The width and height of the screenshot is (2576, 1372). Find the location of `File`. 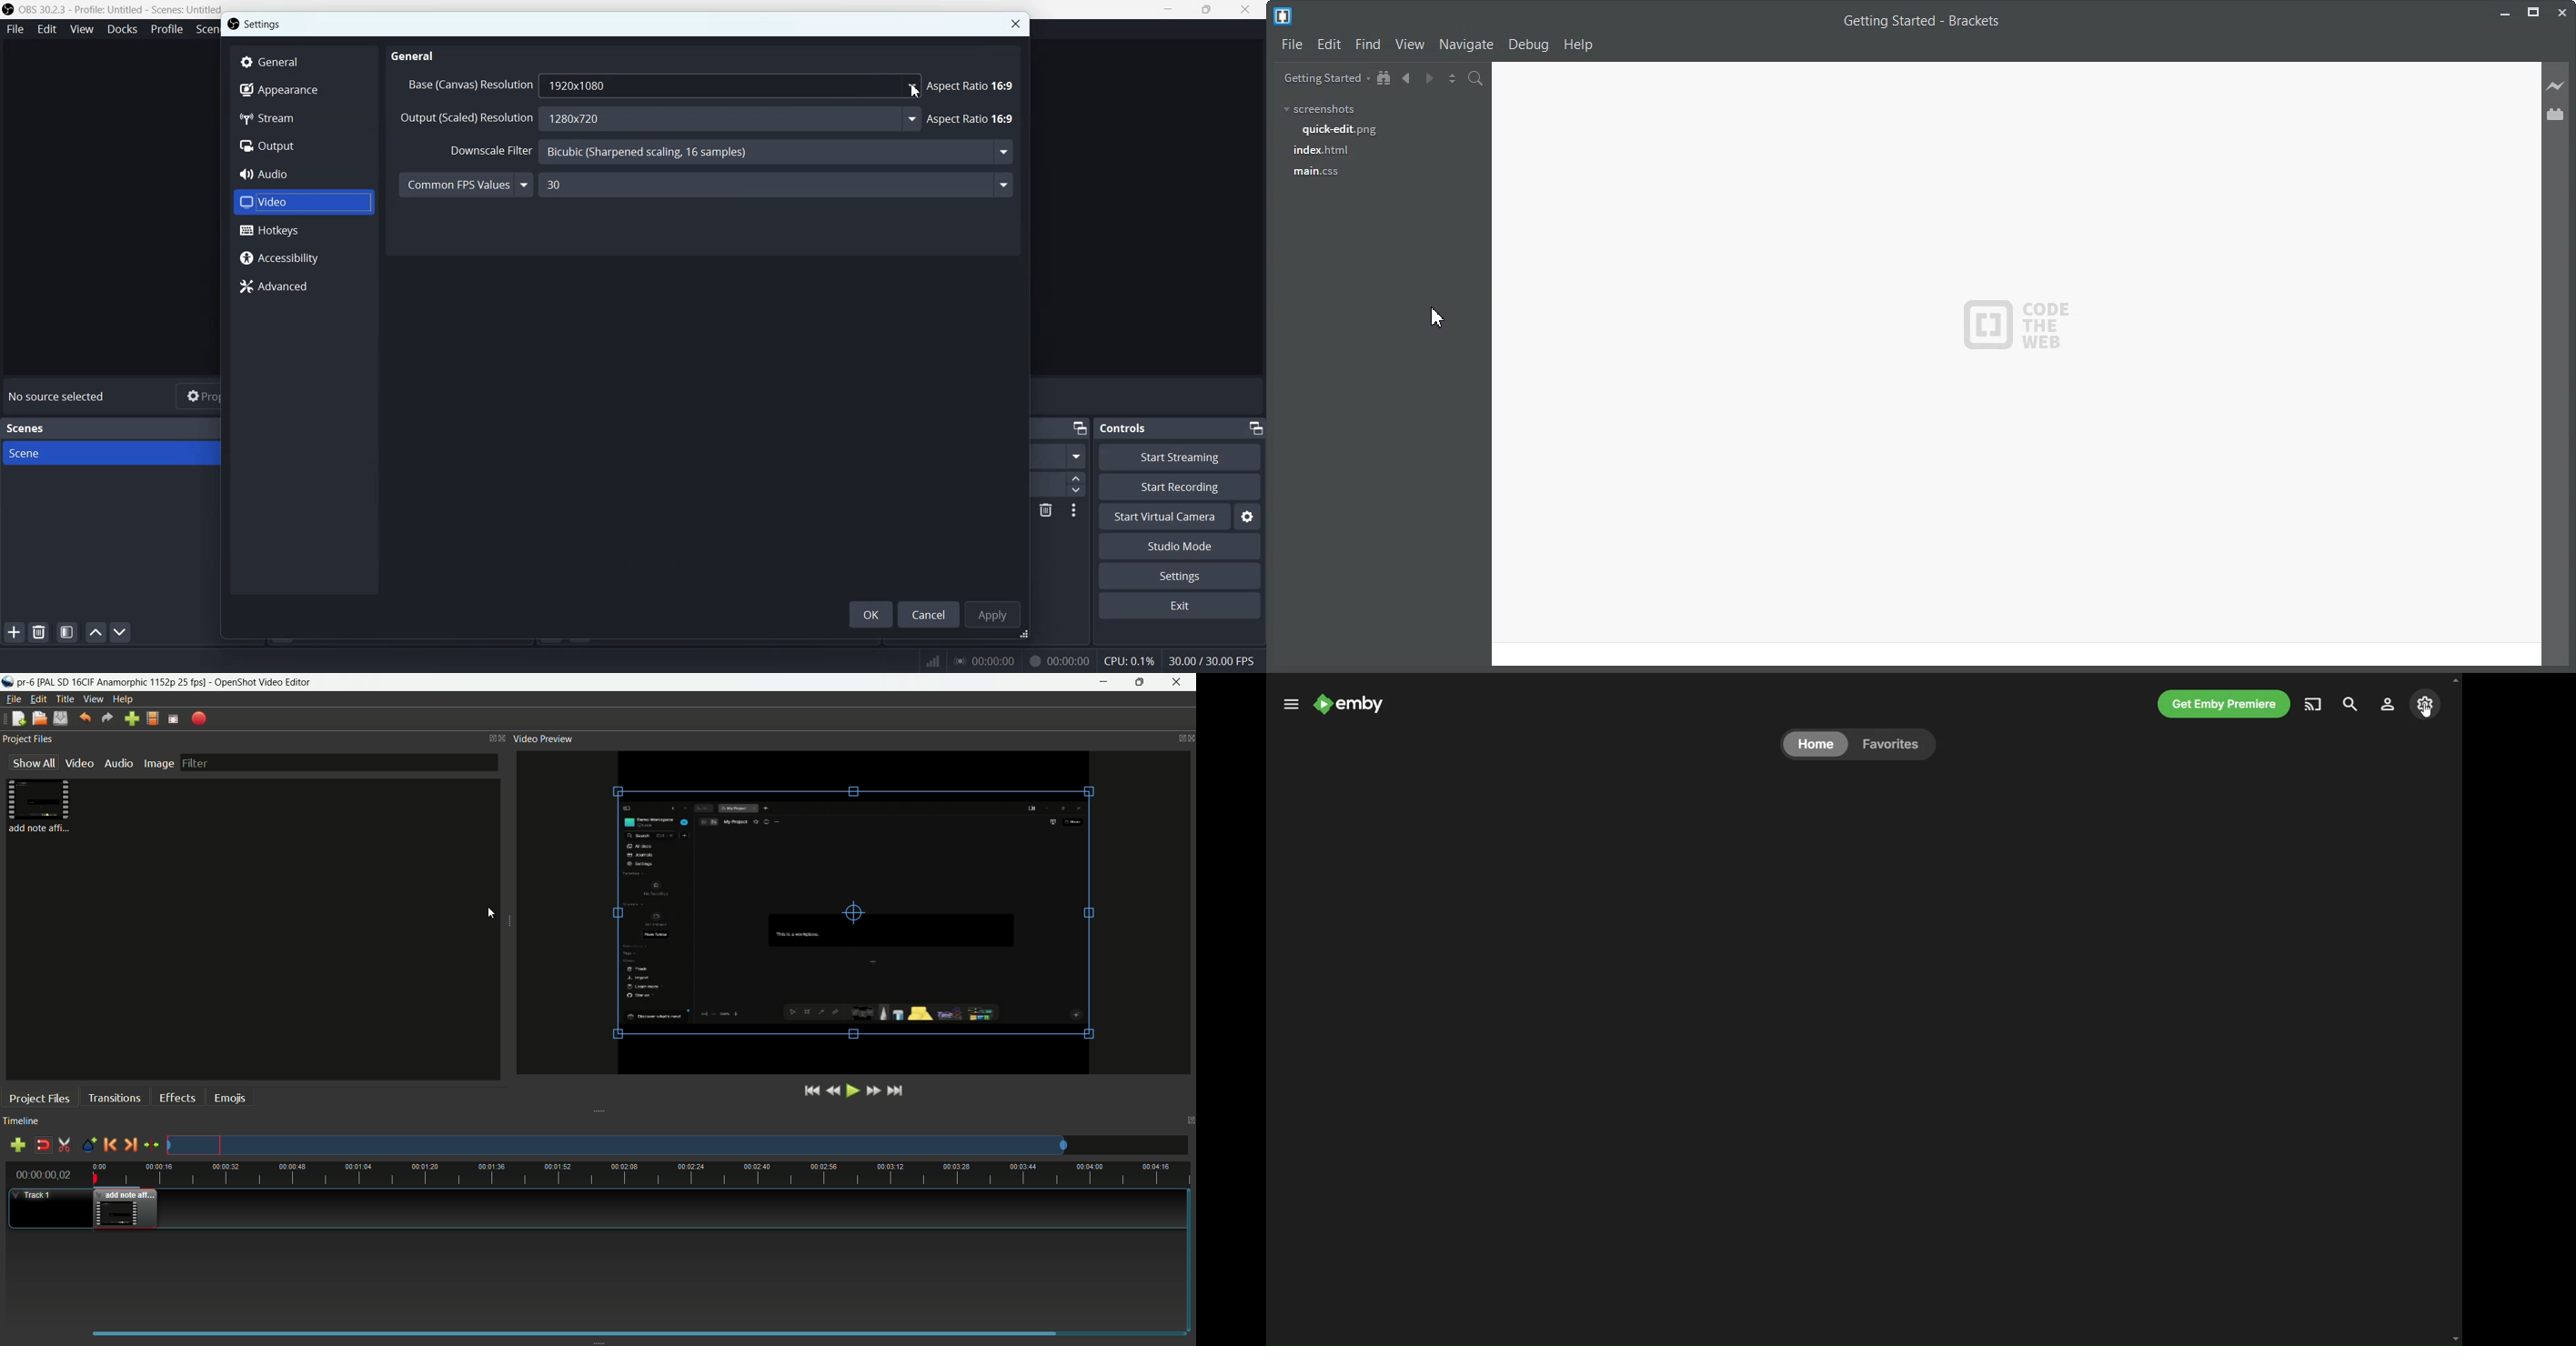

File is located at coordinates (1291, 44).